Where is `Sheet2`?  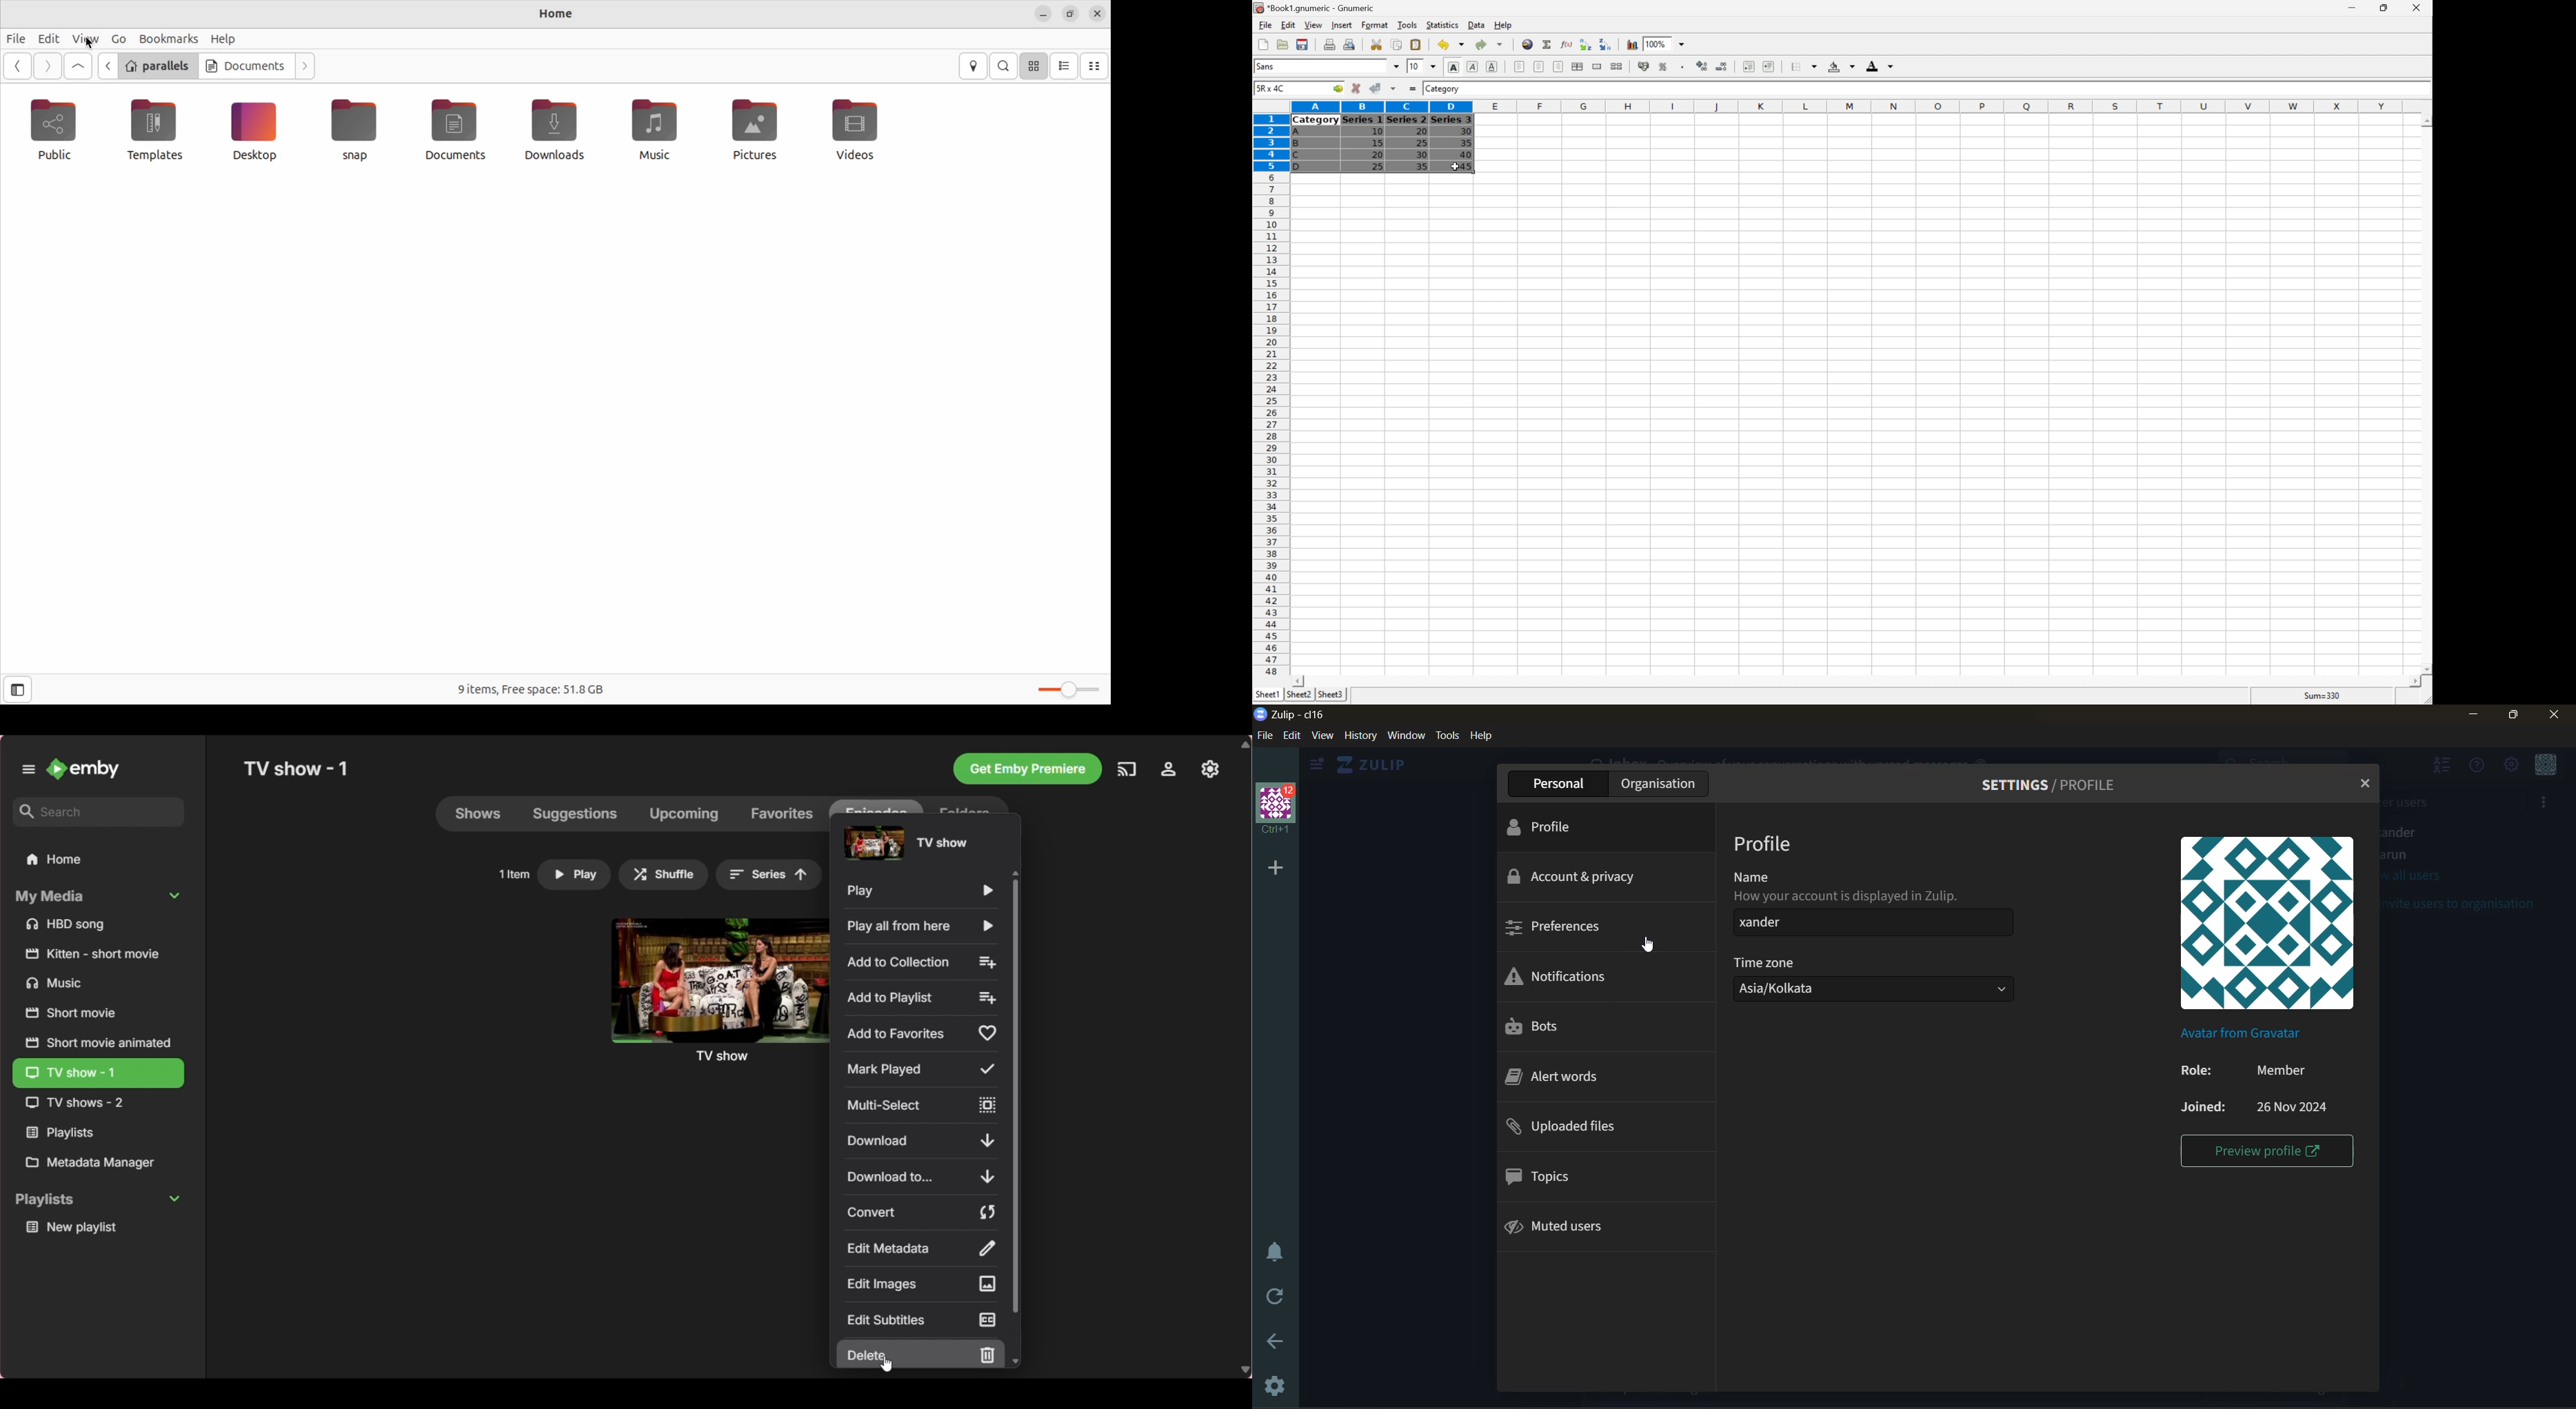
Sheet2 is located at coordinates (1299, 694).